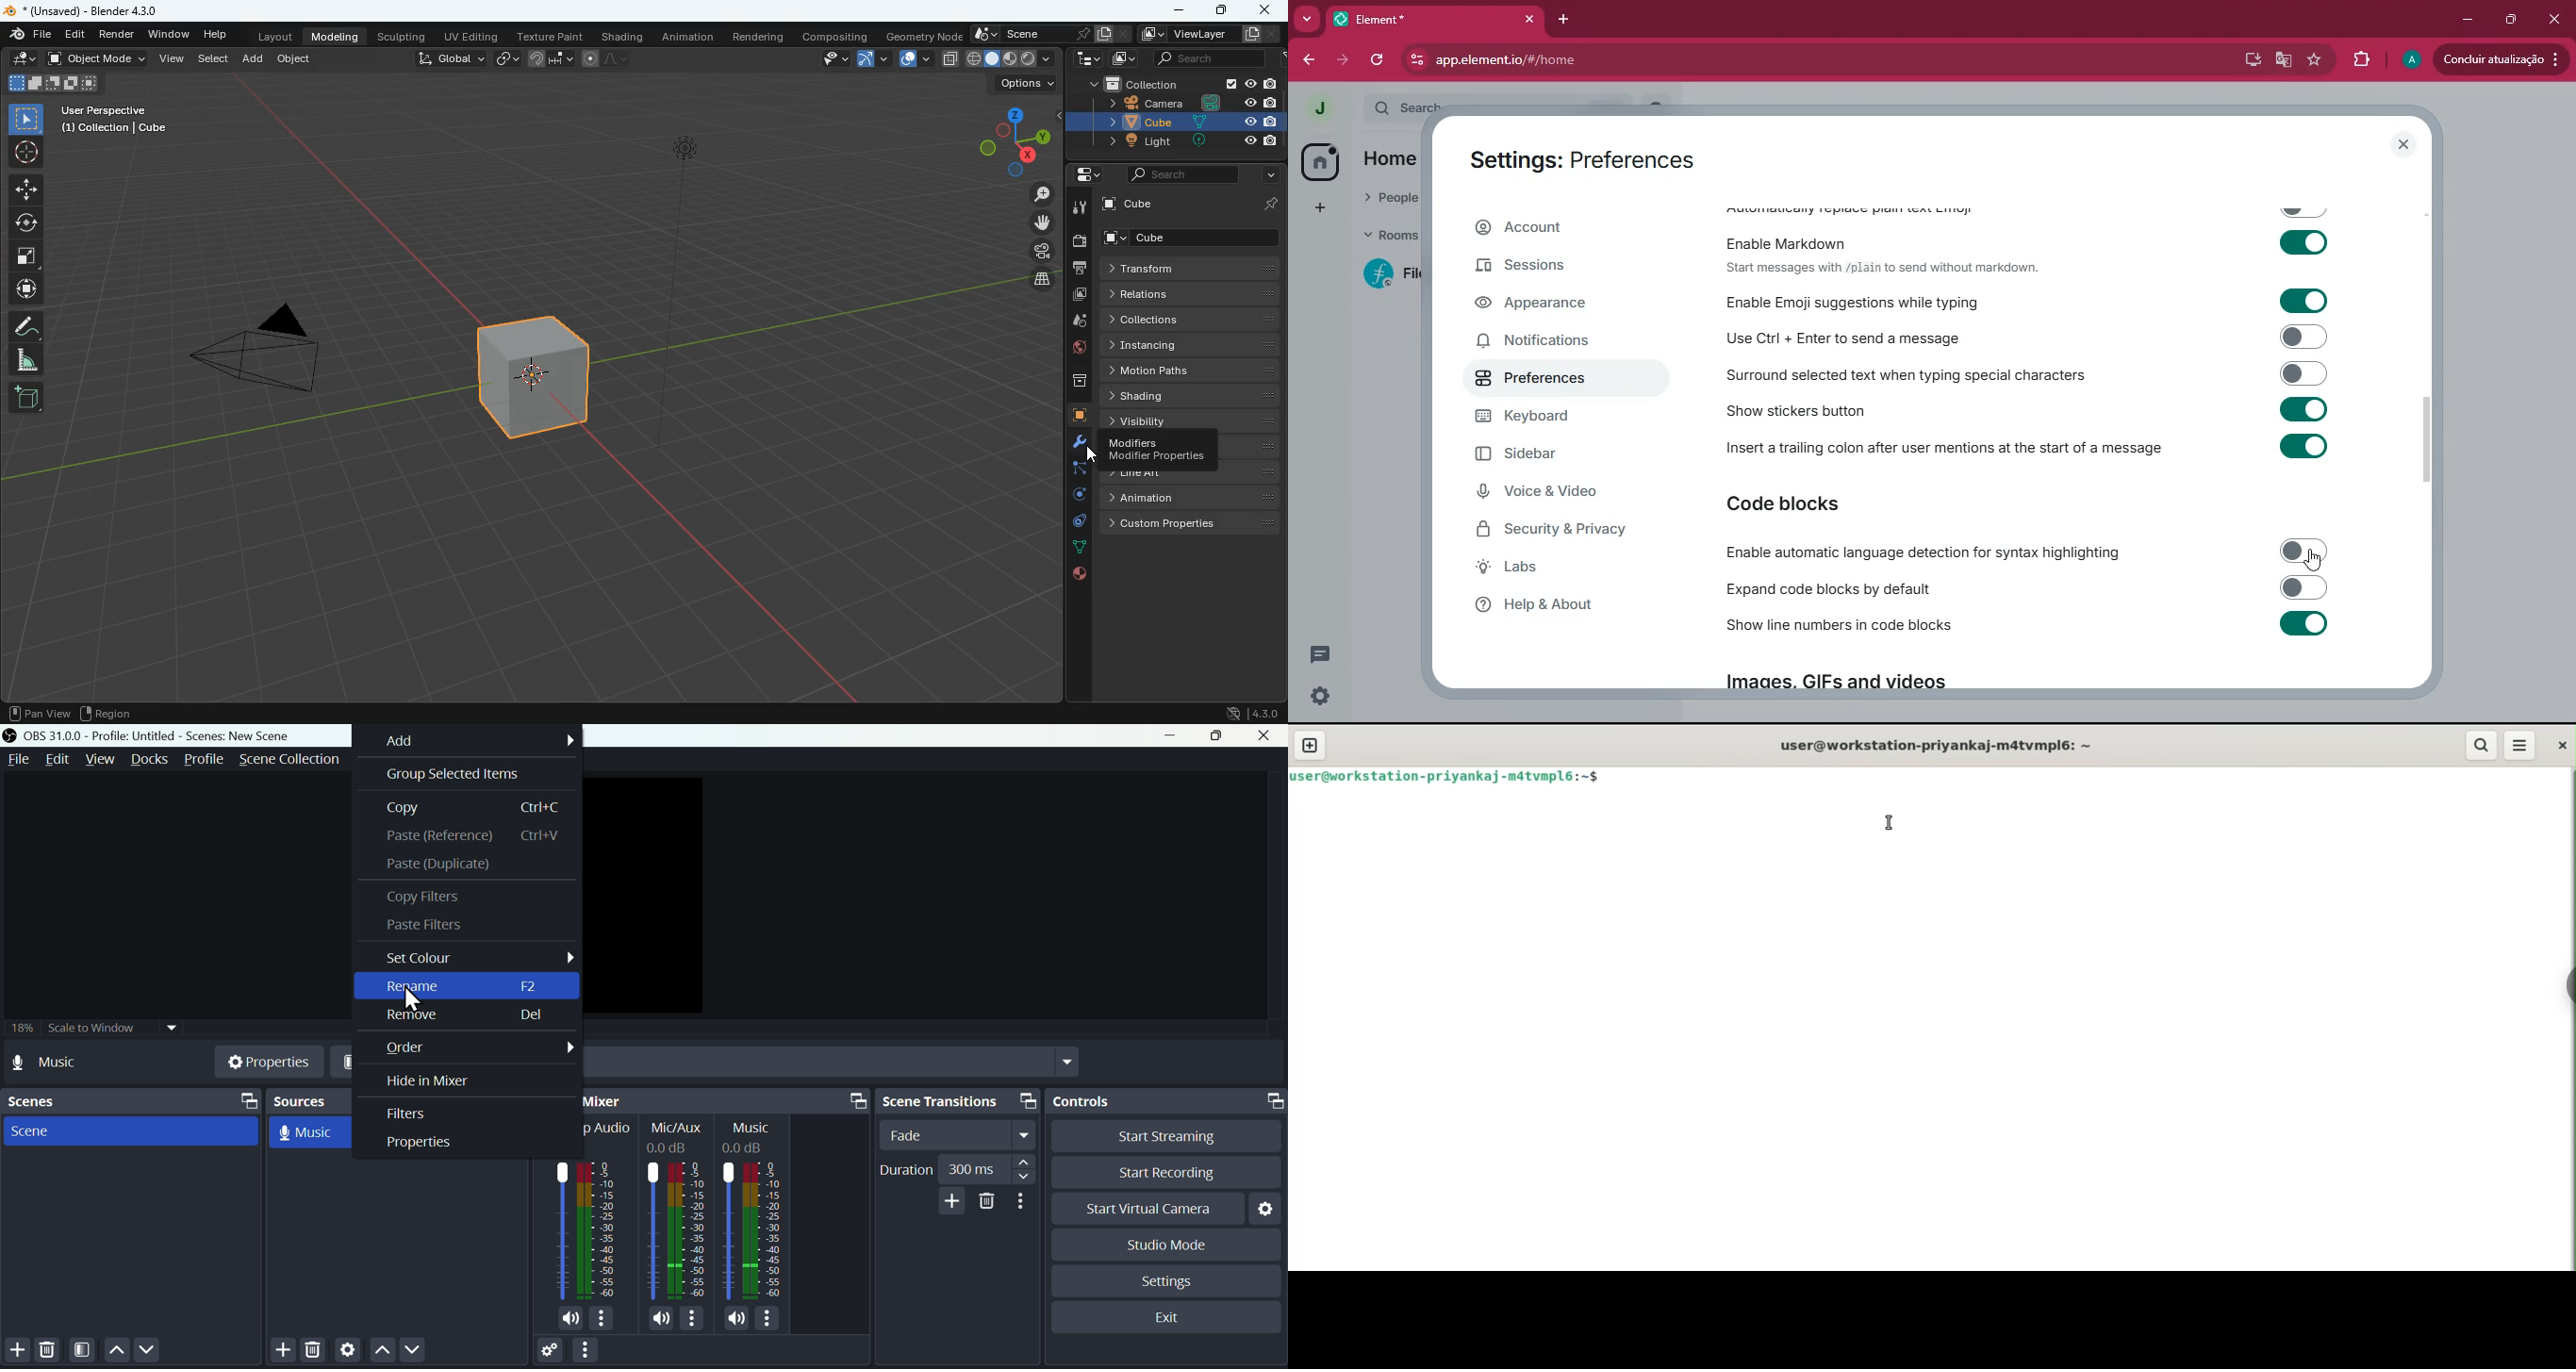 This screenshot has height=1372, width=2576. Describe the element at coordinates (1169, 1245) in the screenshot. I see `Studio mode` at that location.